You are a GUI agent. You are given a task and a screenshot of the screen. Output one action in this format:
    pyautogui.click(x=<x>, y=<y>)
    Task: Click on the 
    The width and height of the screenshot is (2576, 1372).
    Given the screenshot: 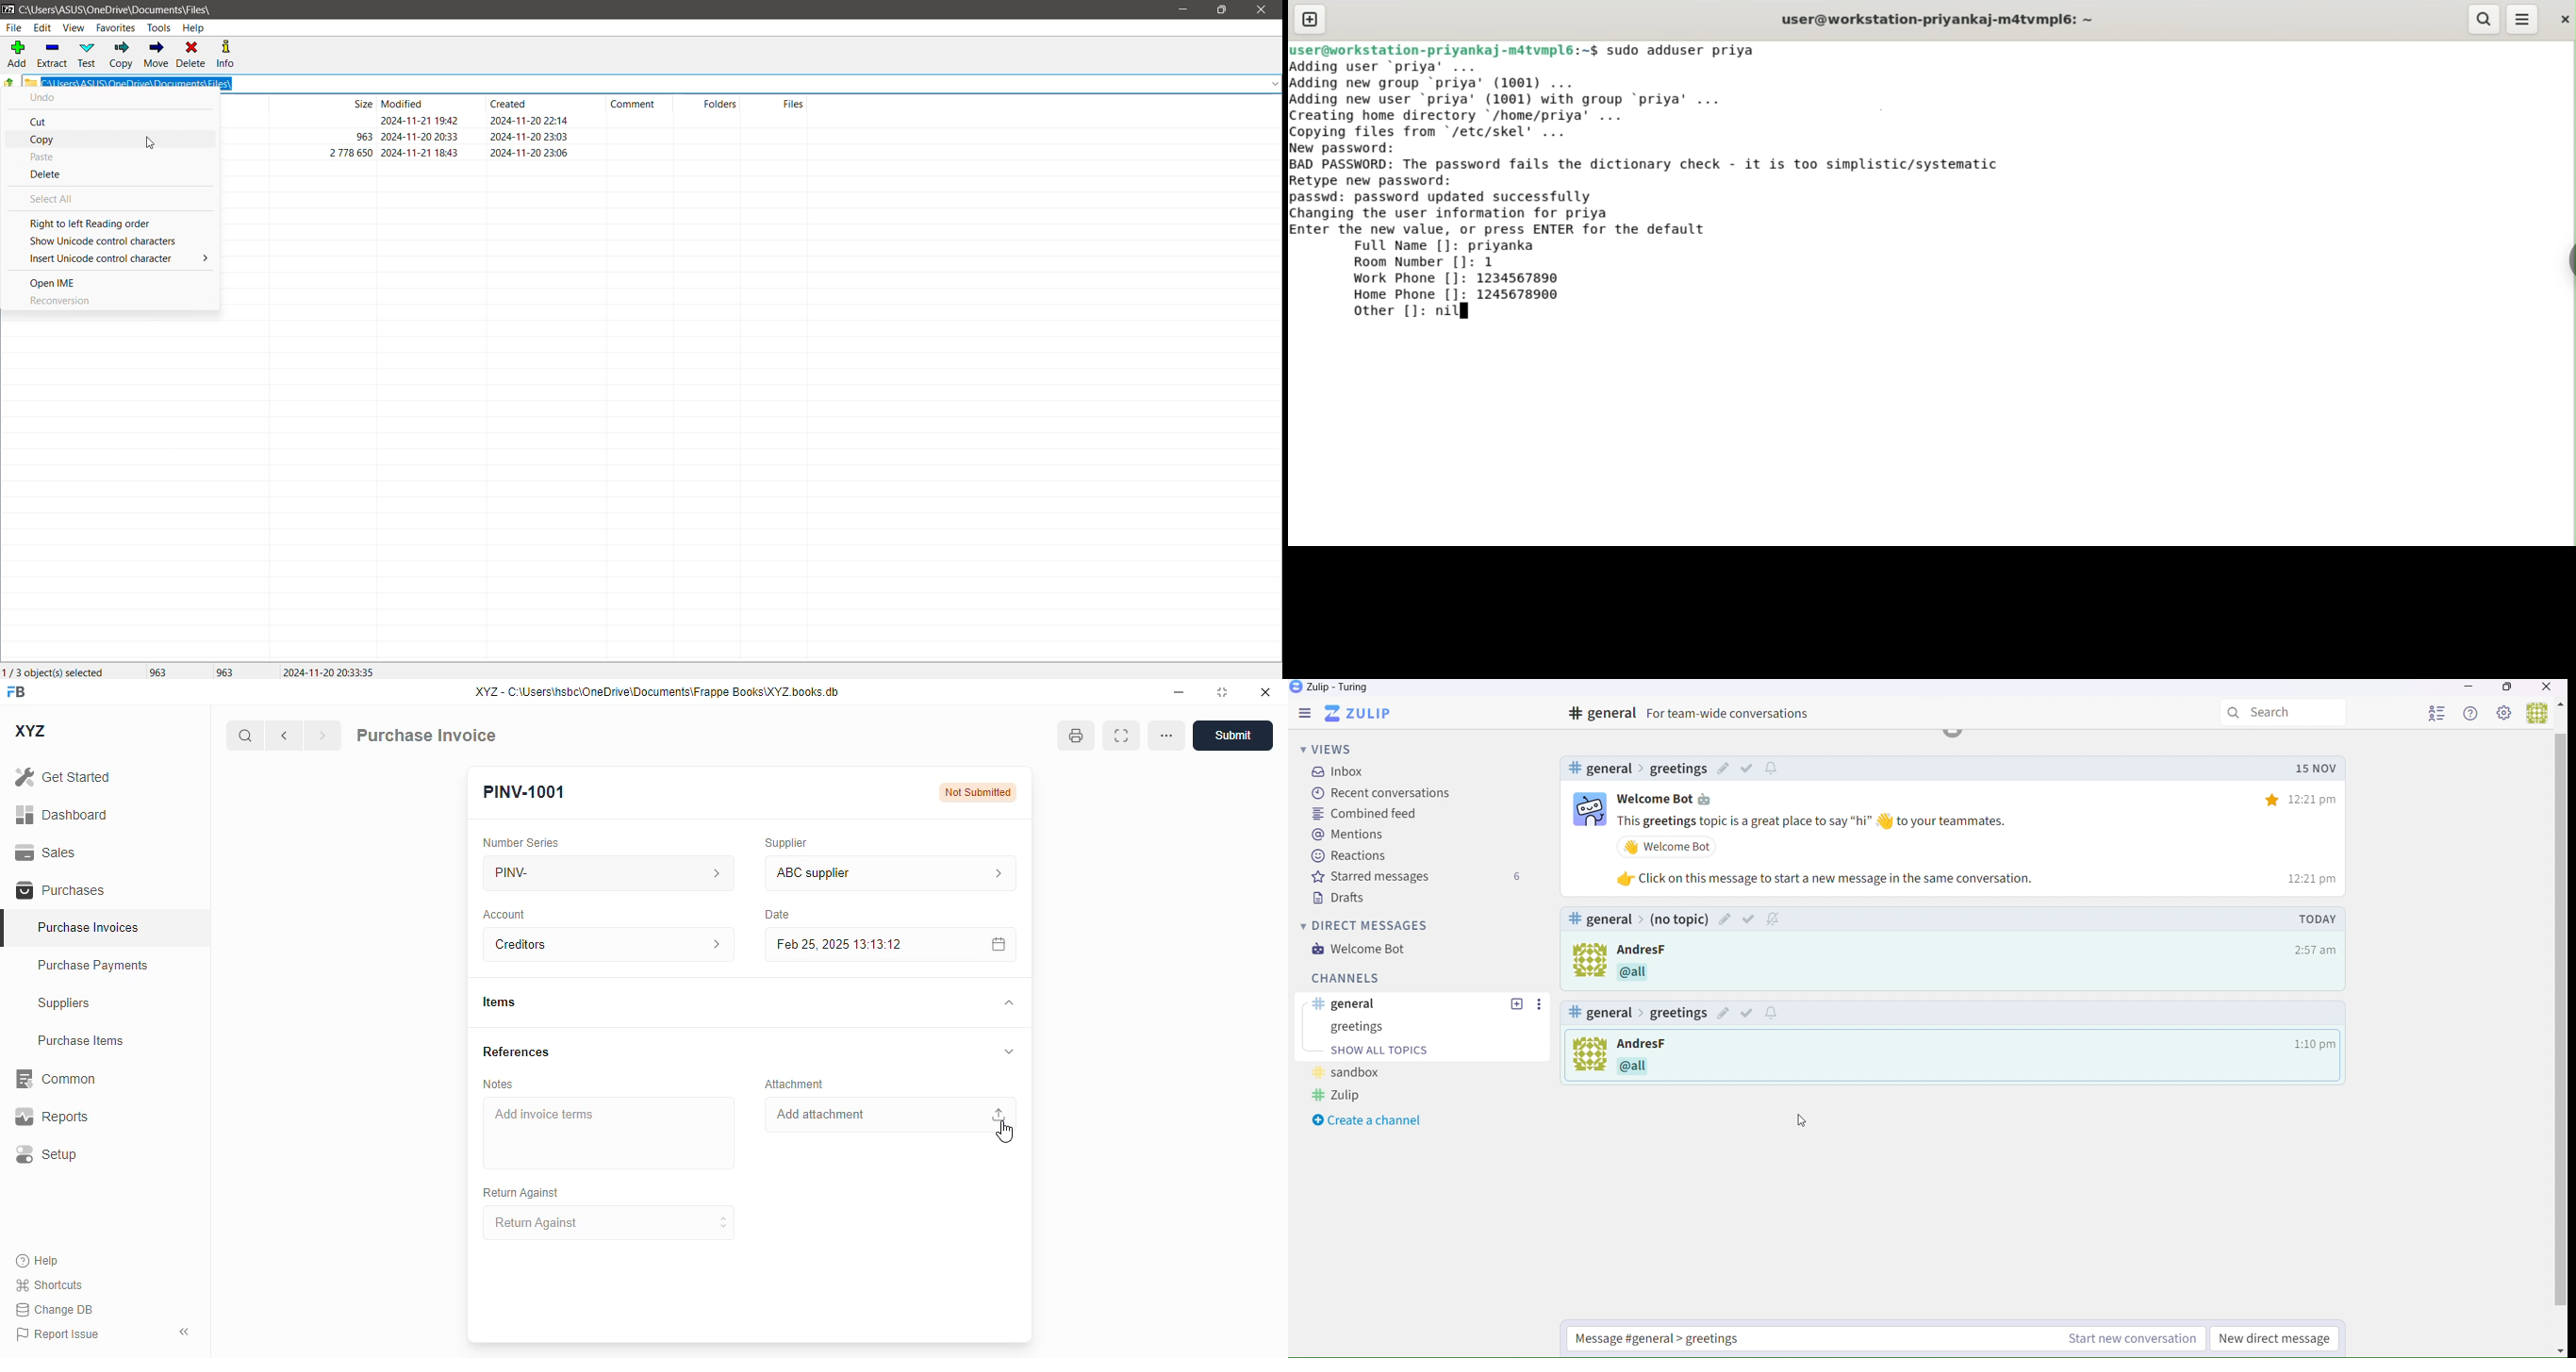 What is the action you would take?
    pyautogui.click(x=1516, y=1004)
    